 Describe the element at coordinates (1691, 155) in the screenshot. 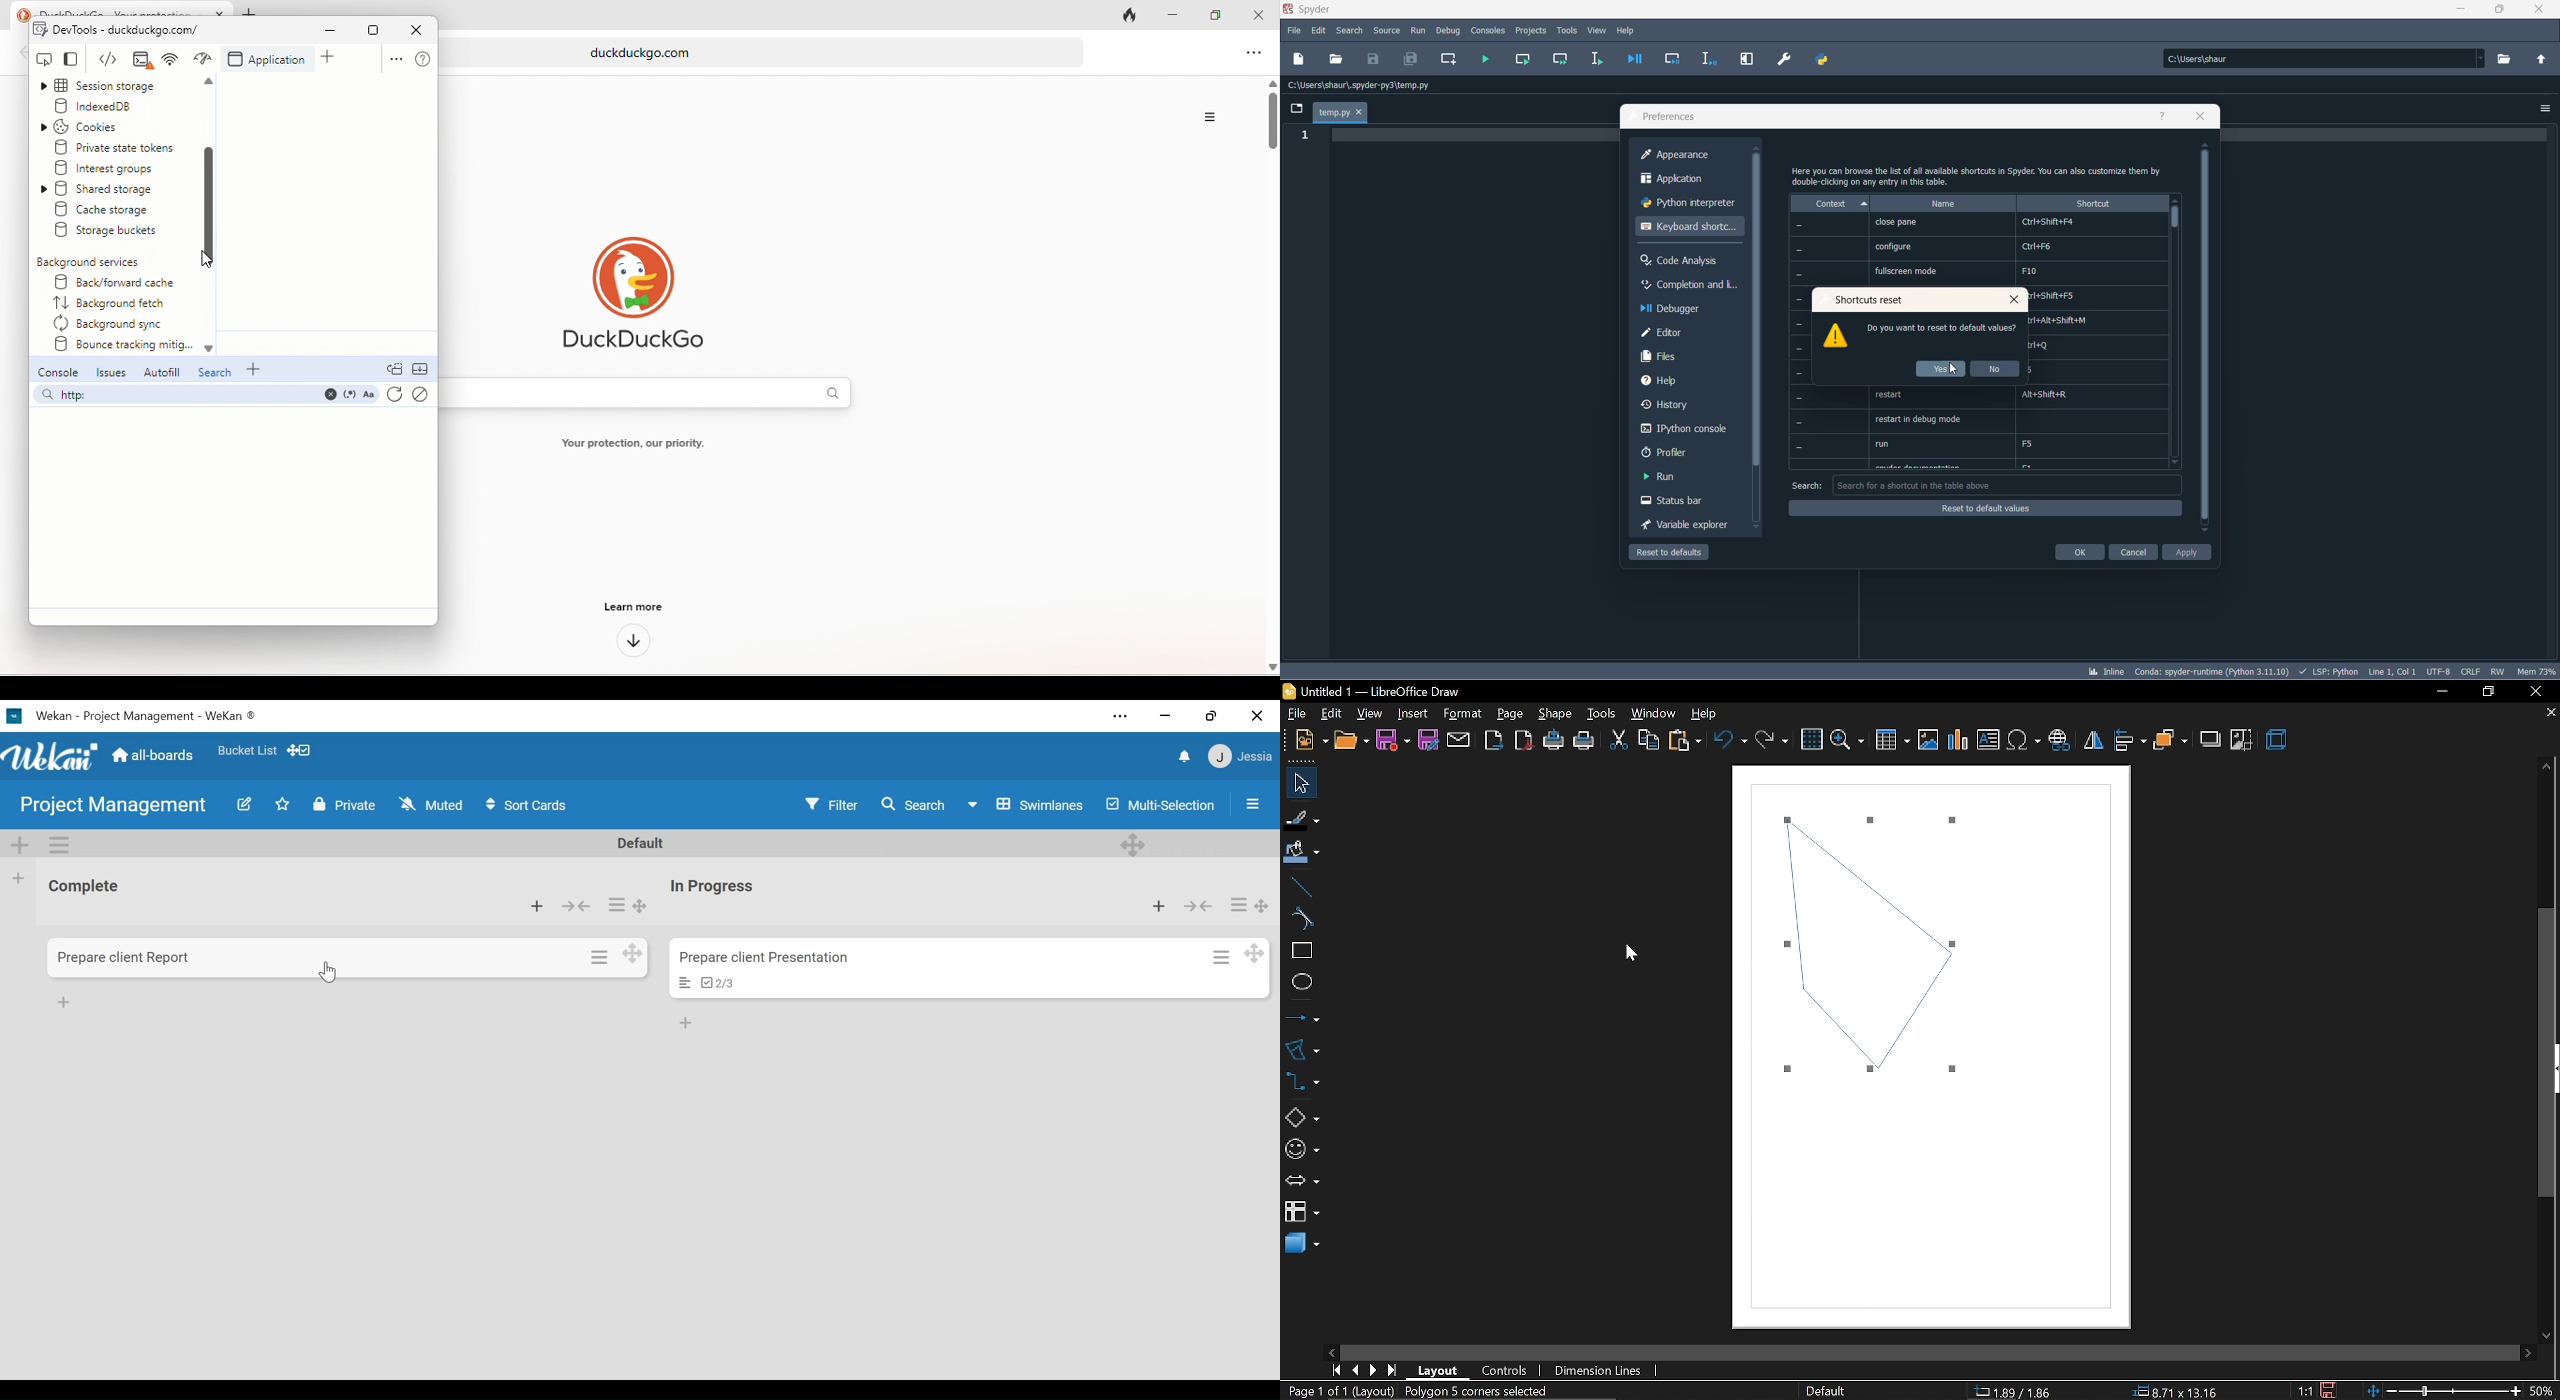

I see `appearance` at that location.